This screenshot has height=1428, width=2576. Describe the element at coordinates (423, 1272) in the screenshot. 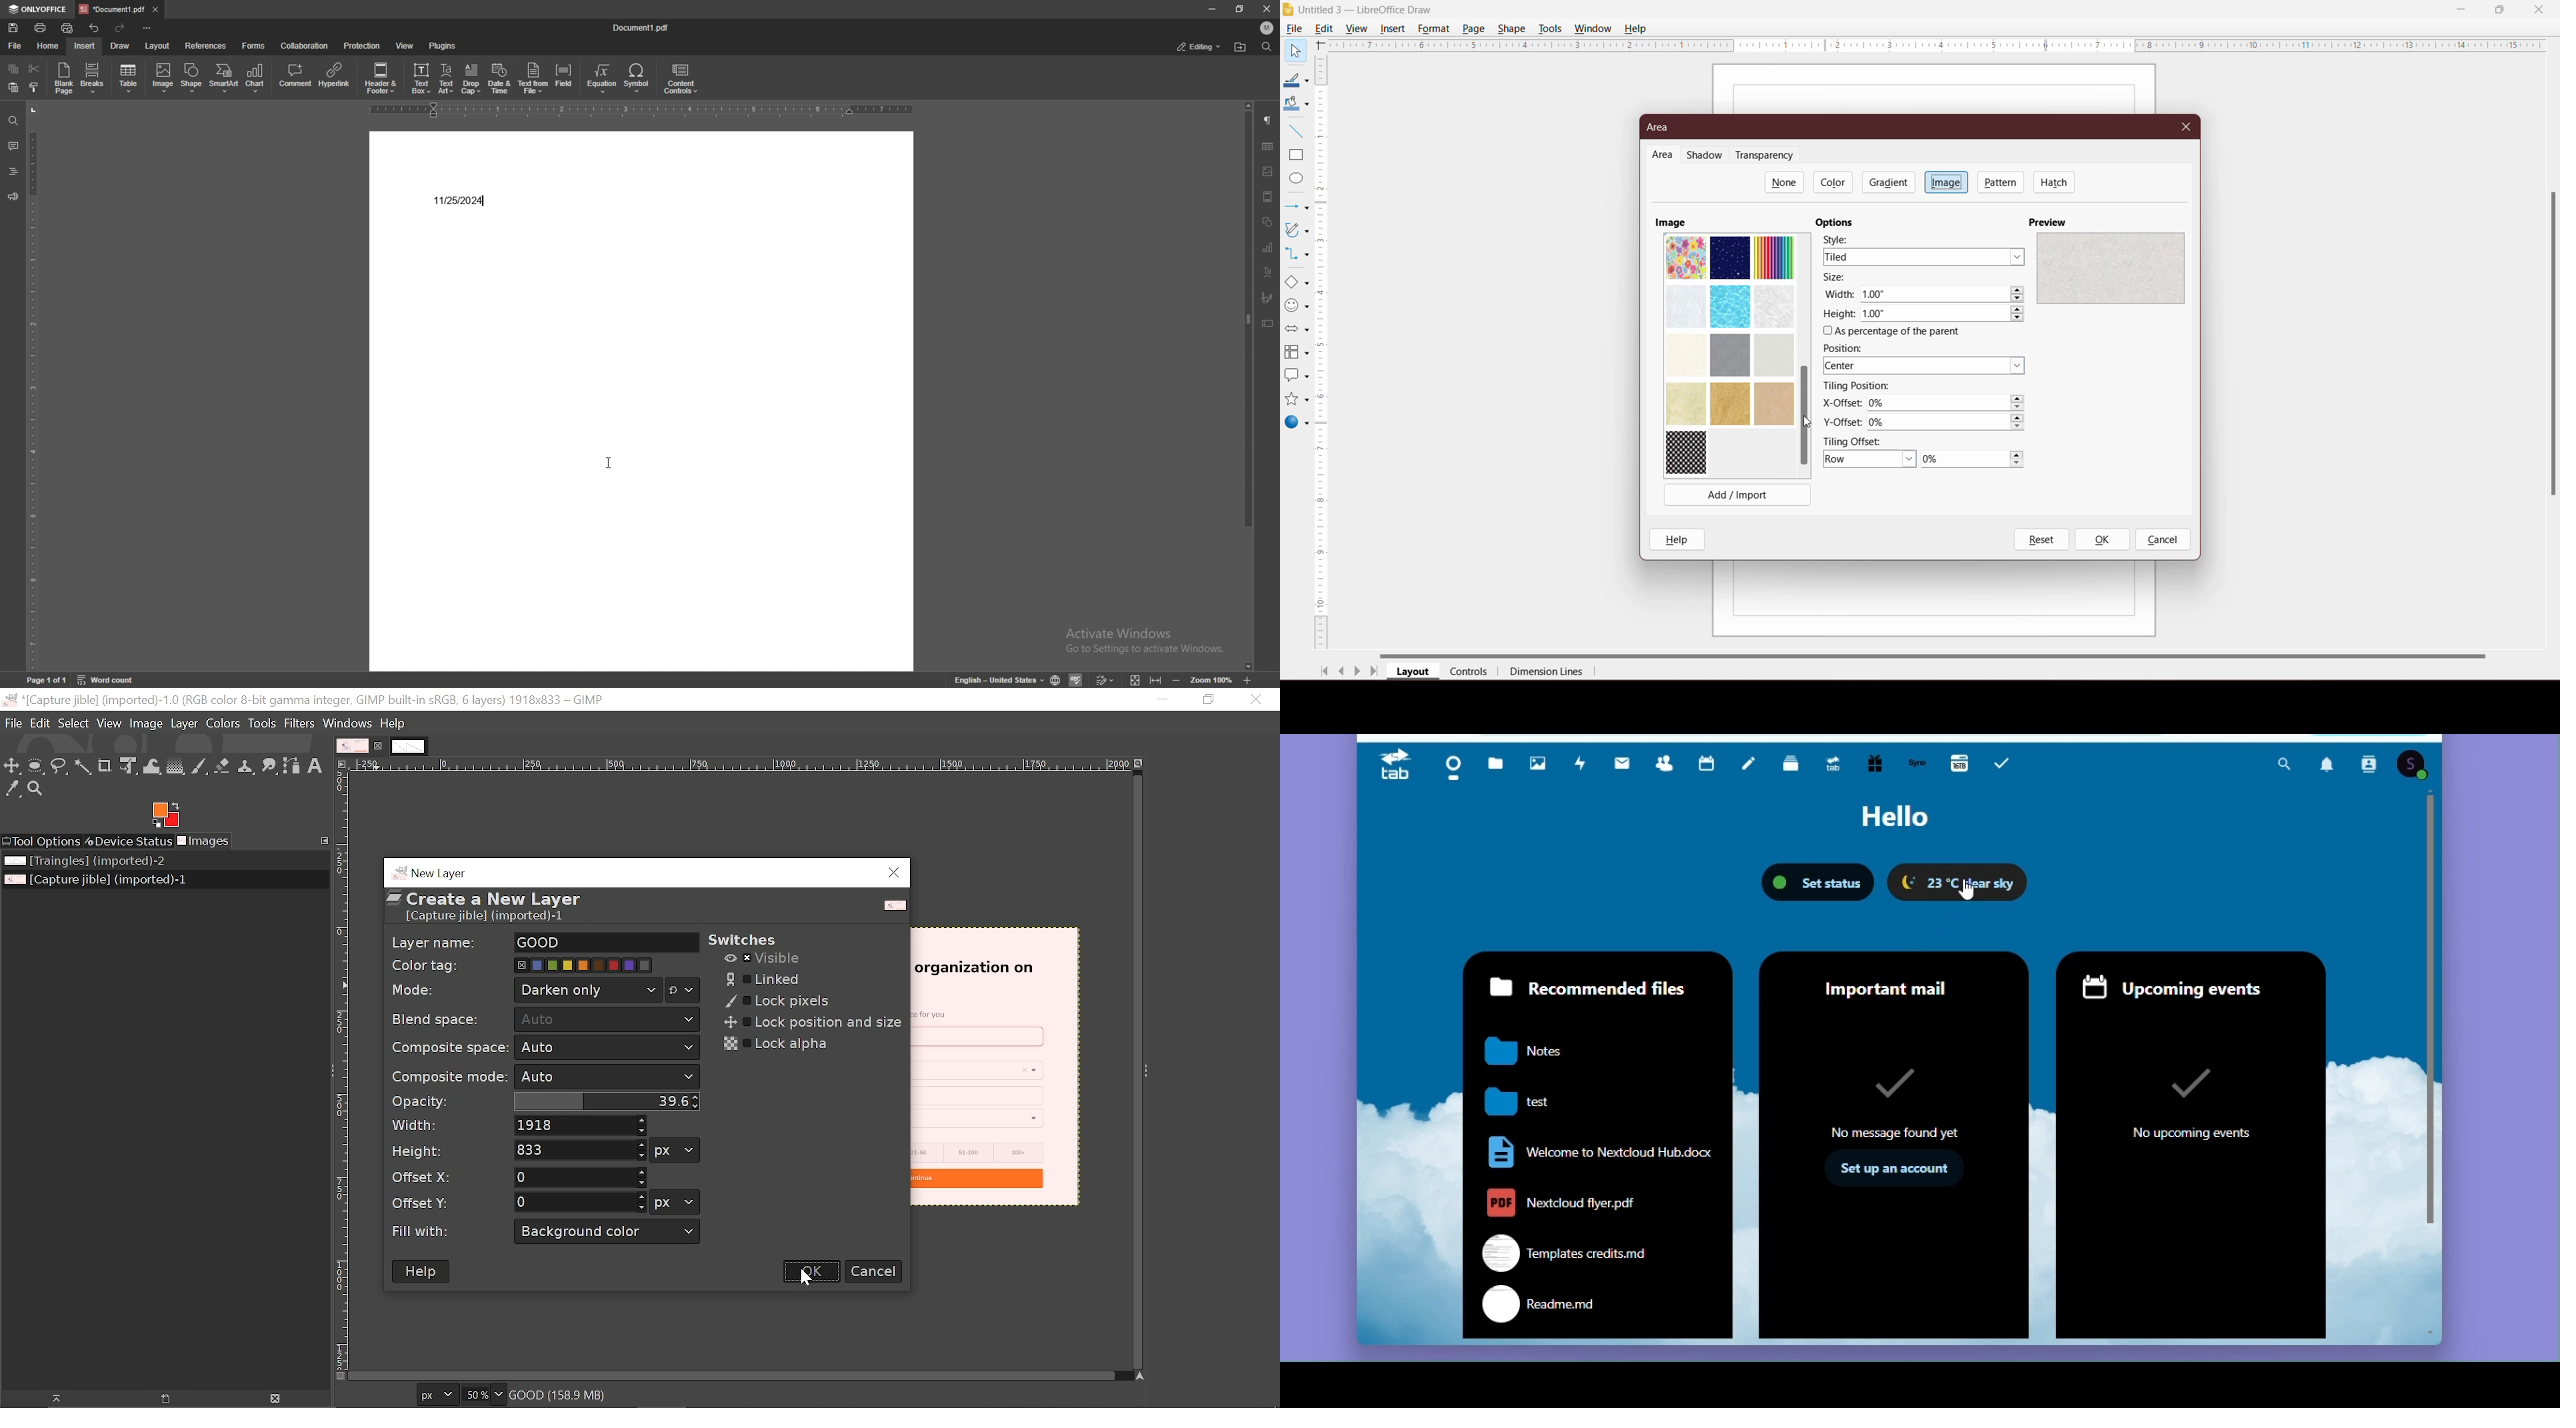

I see `Help` at that location.